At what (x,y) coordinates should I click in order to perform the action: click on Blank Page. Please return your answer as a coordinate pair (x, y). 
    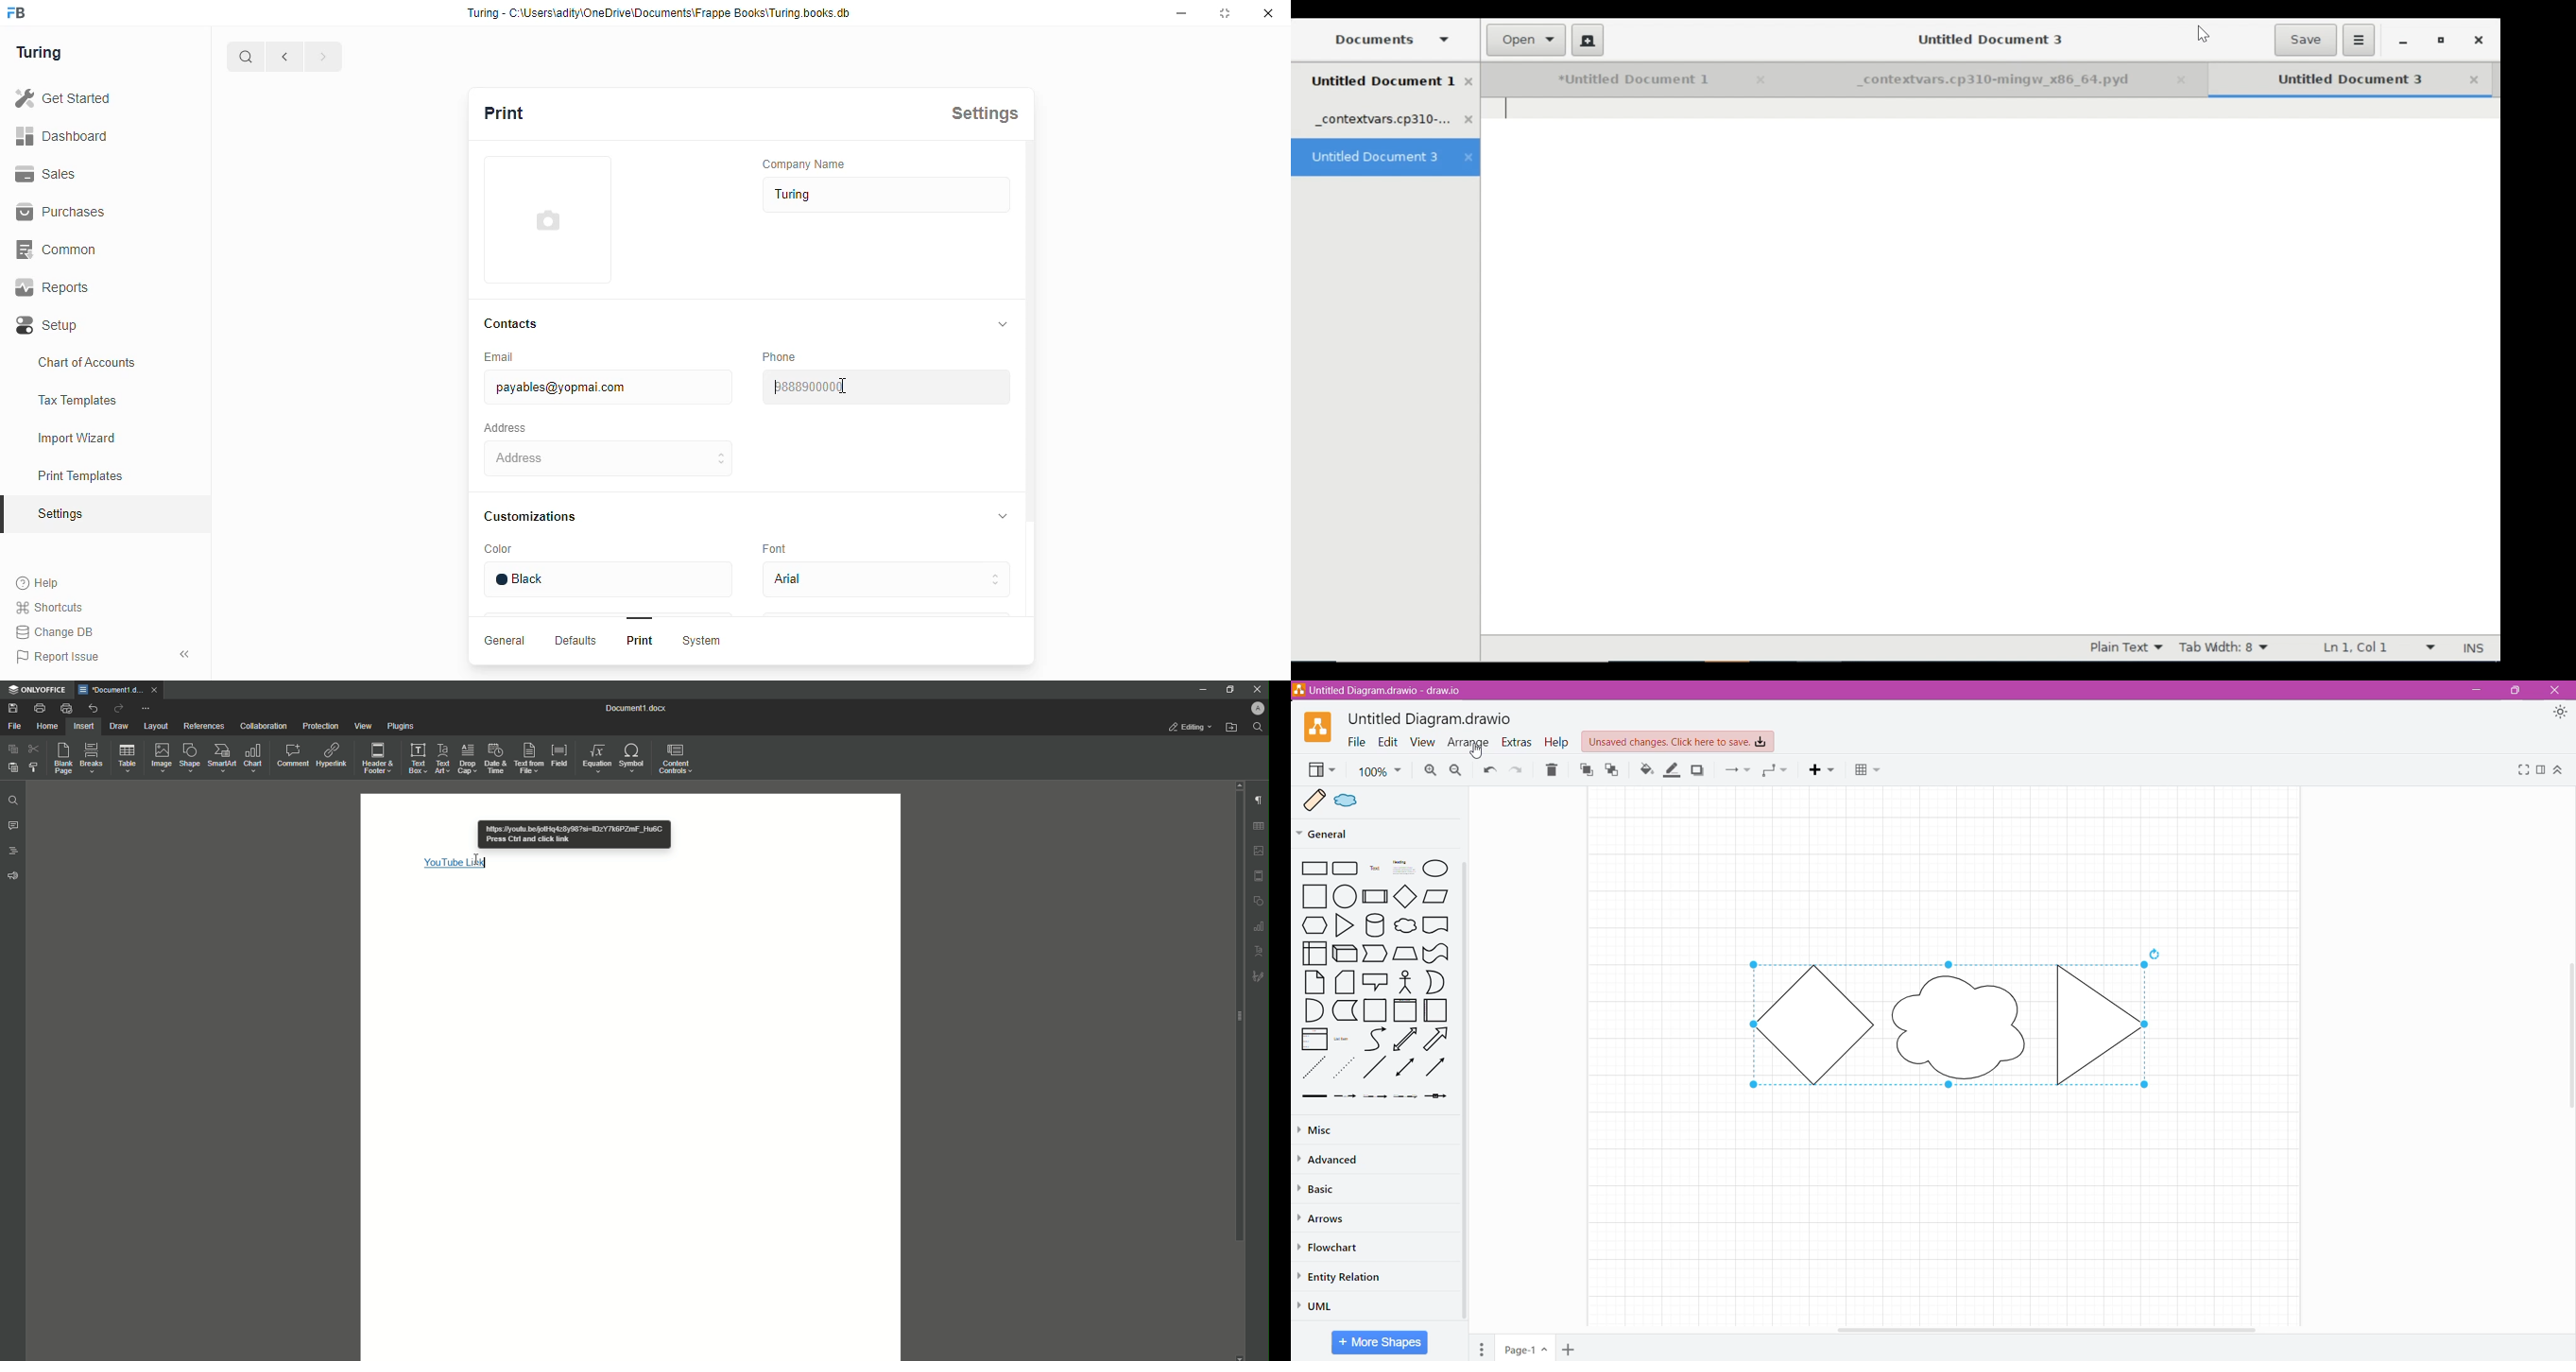
    Looking at the image, I should click on (62, 758).